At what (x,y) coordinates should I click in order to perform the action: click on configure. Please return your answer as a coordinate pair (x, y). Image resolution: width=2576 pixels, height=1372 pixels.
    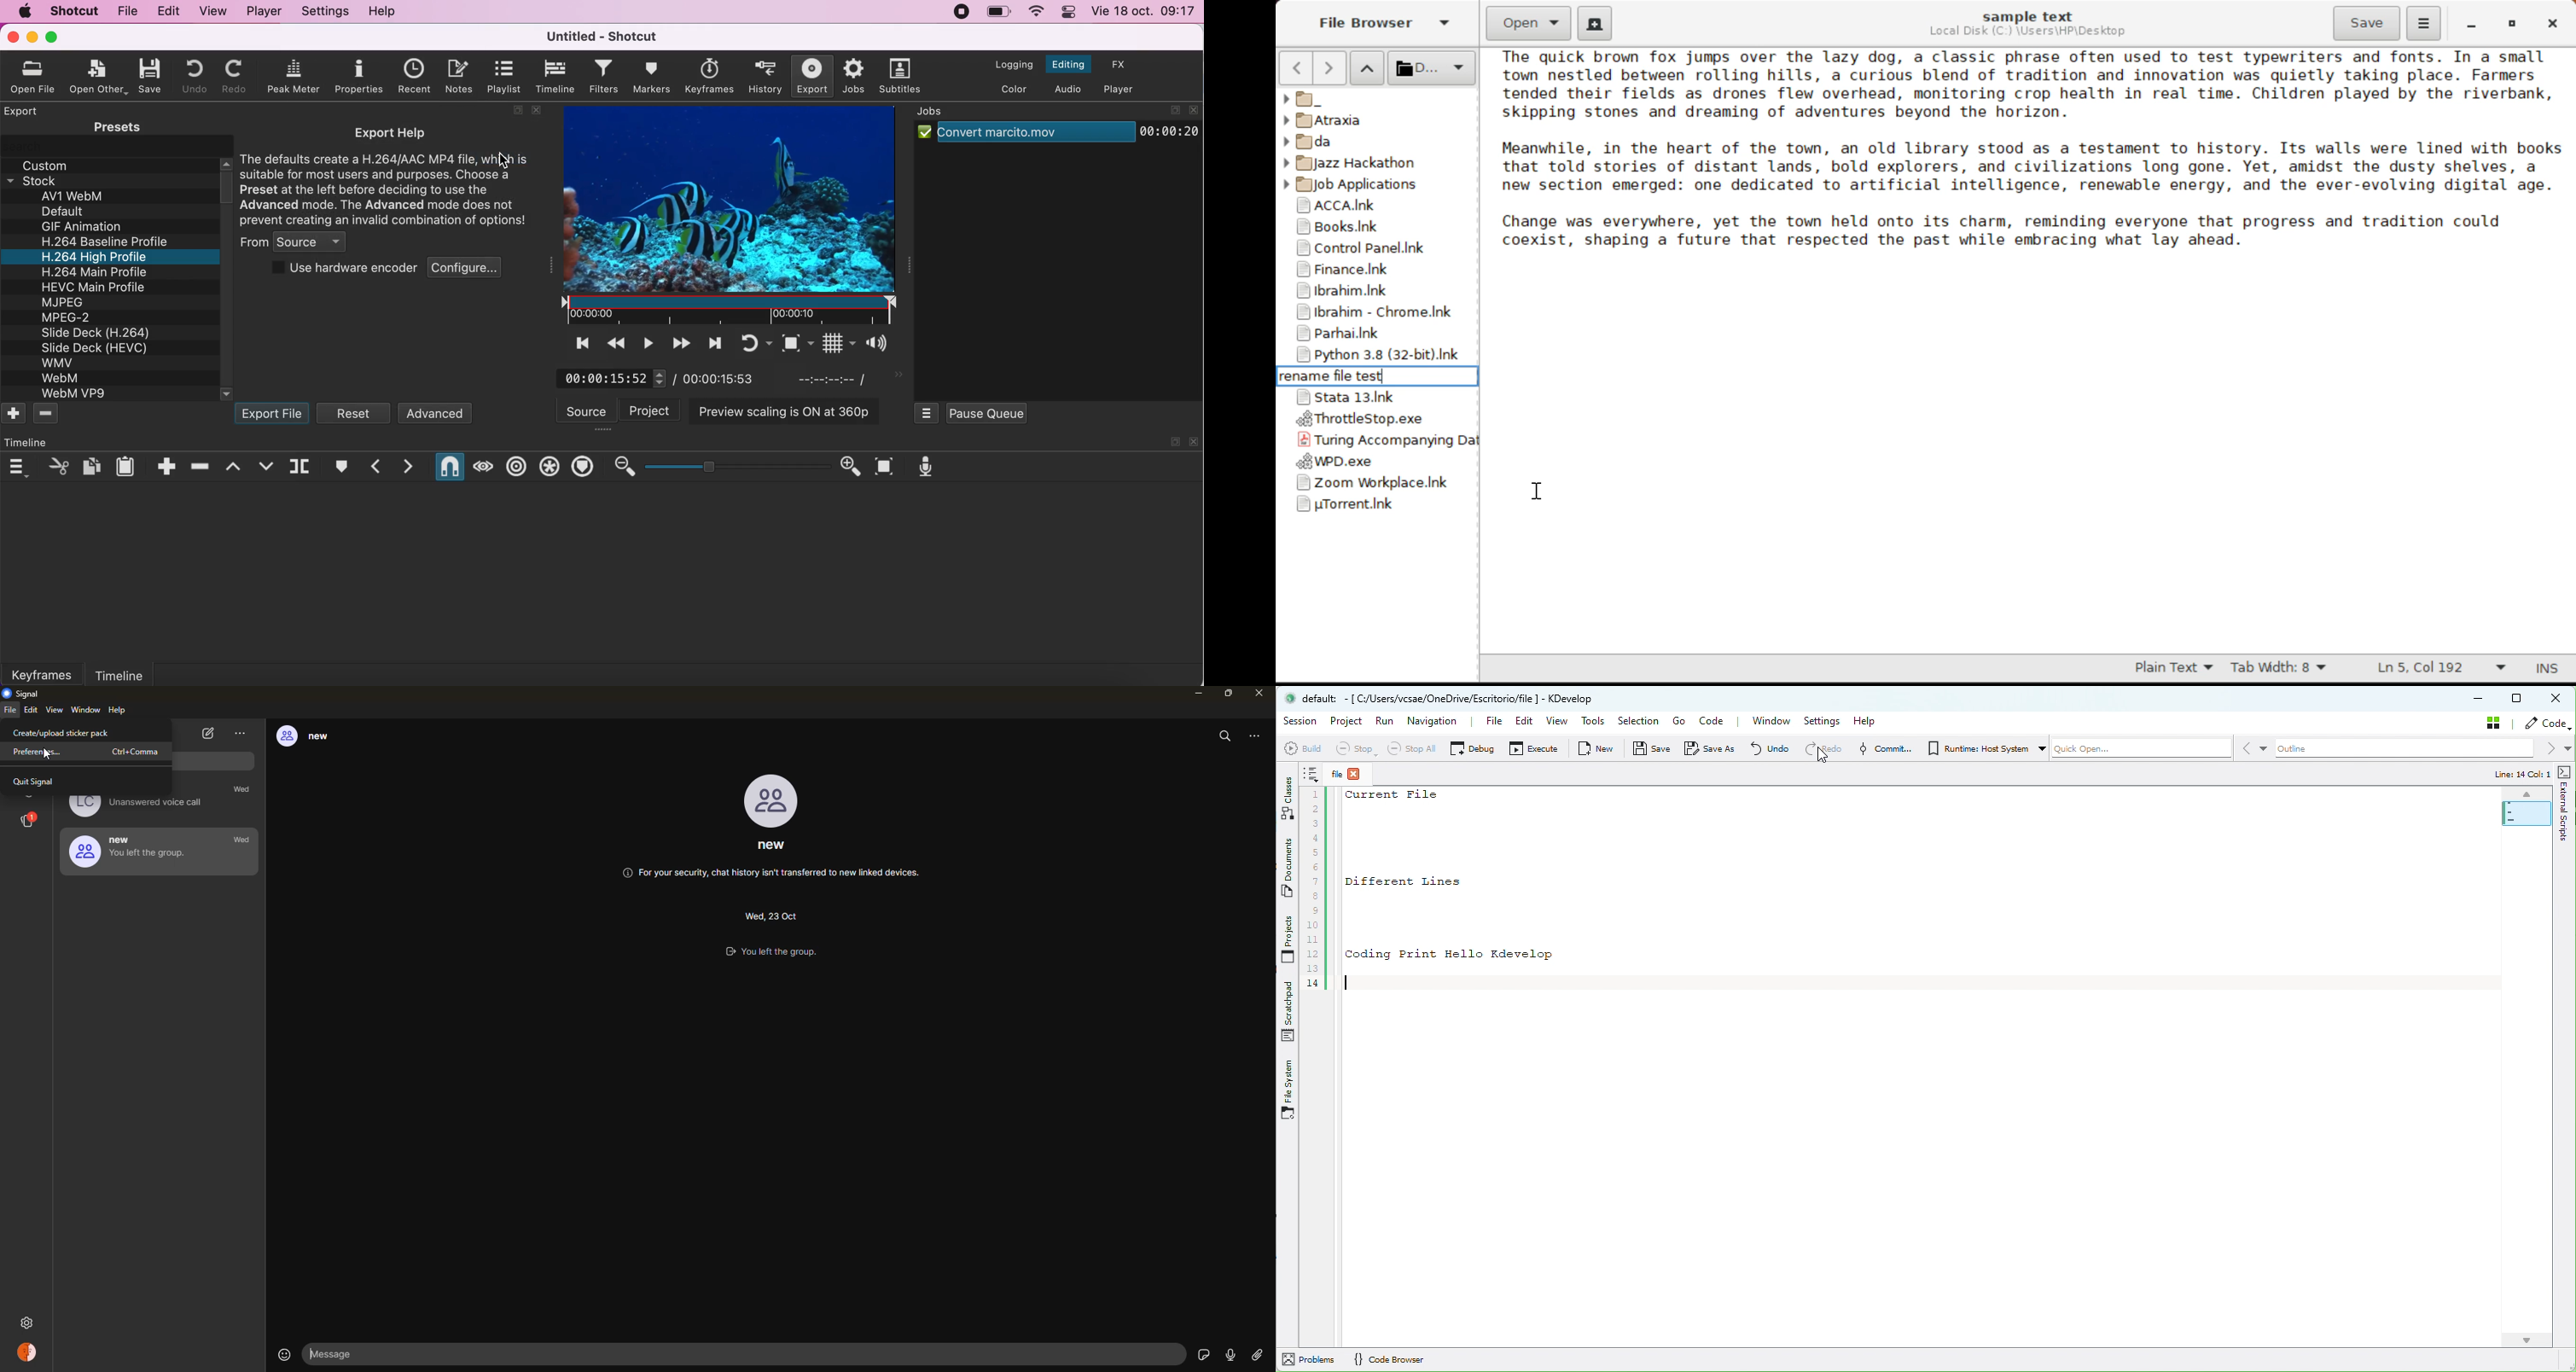
    Looking at the image, I should click on (468, 270).